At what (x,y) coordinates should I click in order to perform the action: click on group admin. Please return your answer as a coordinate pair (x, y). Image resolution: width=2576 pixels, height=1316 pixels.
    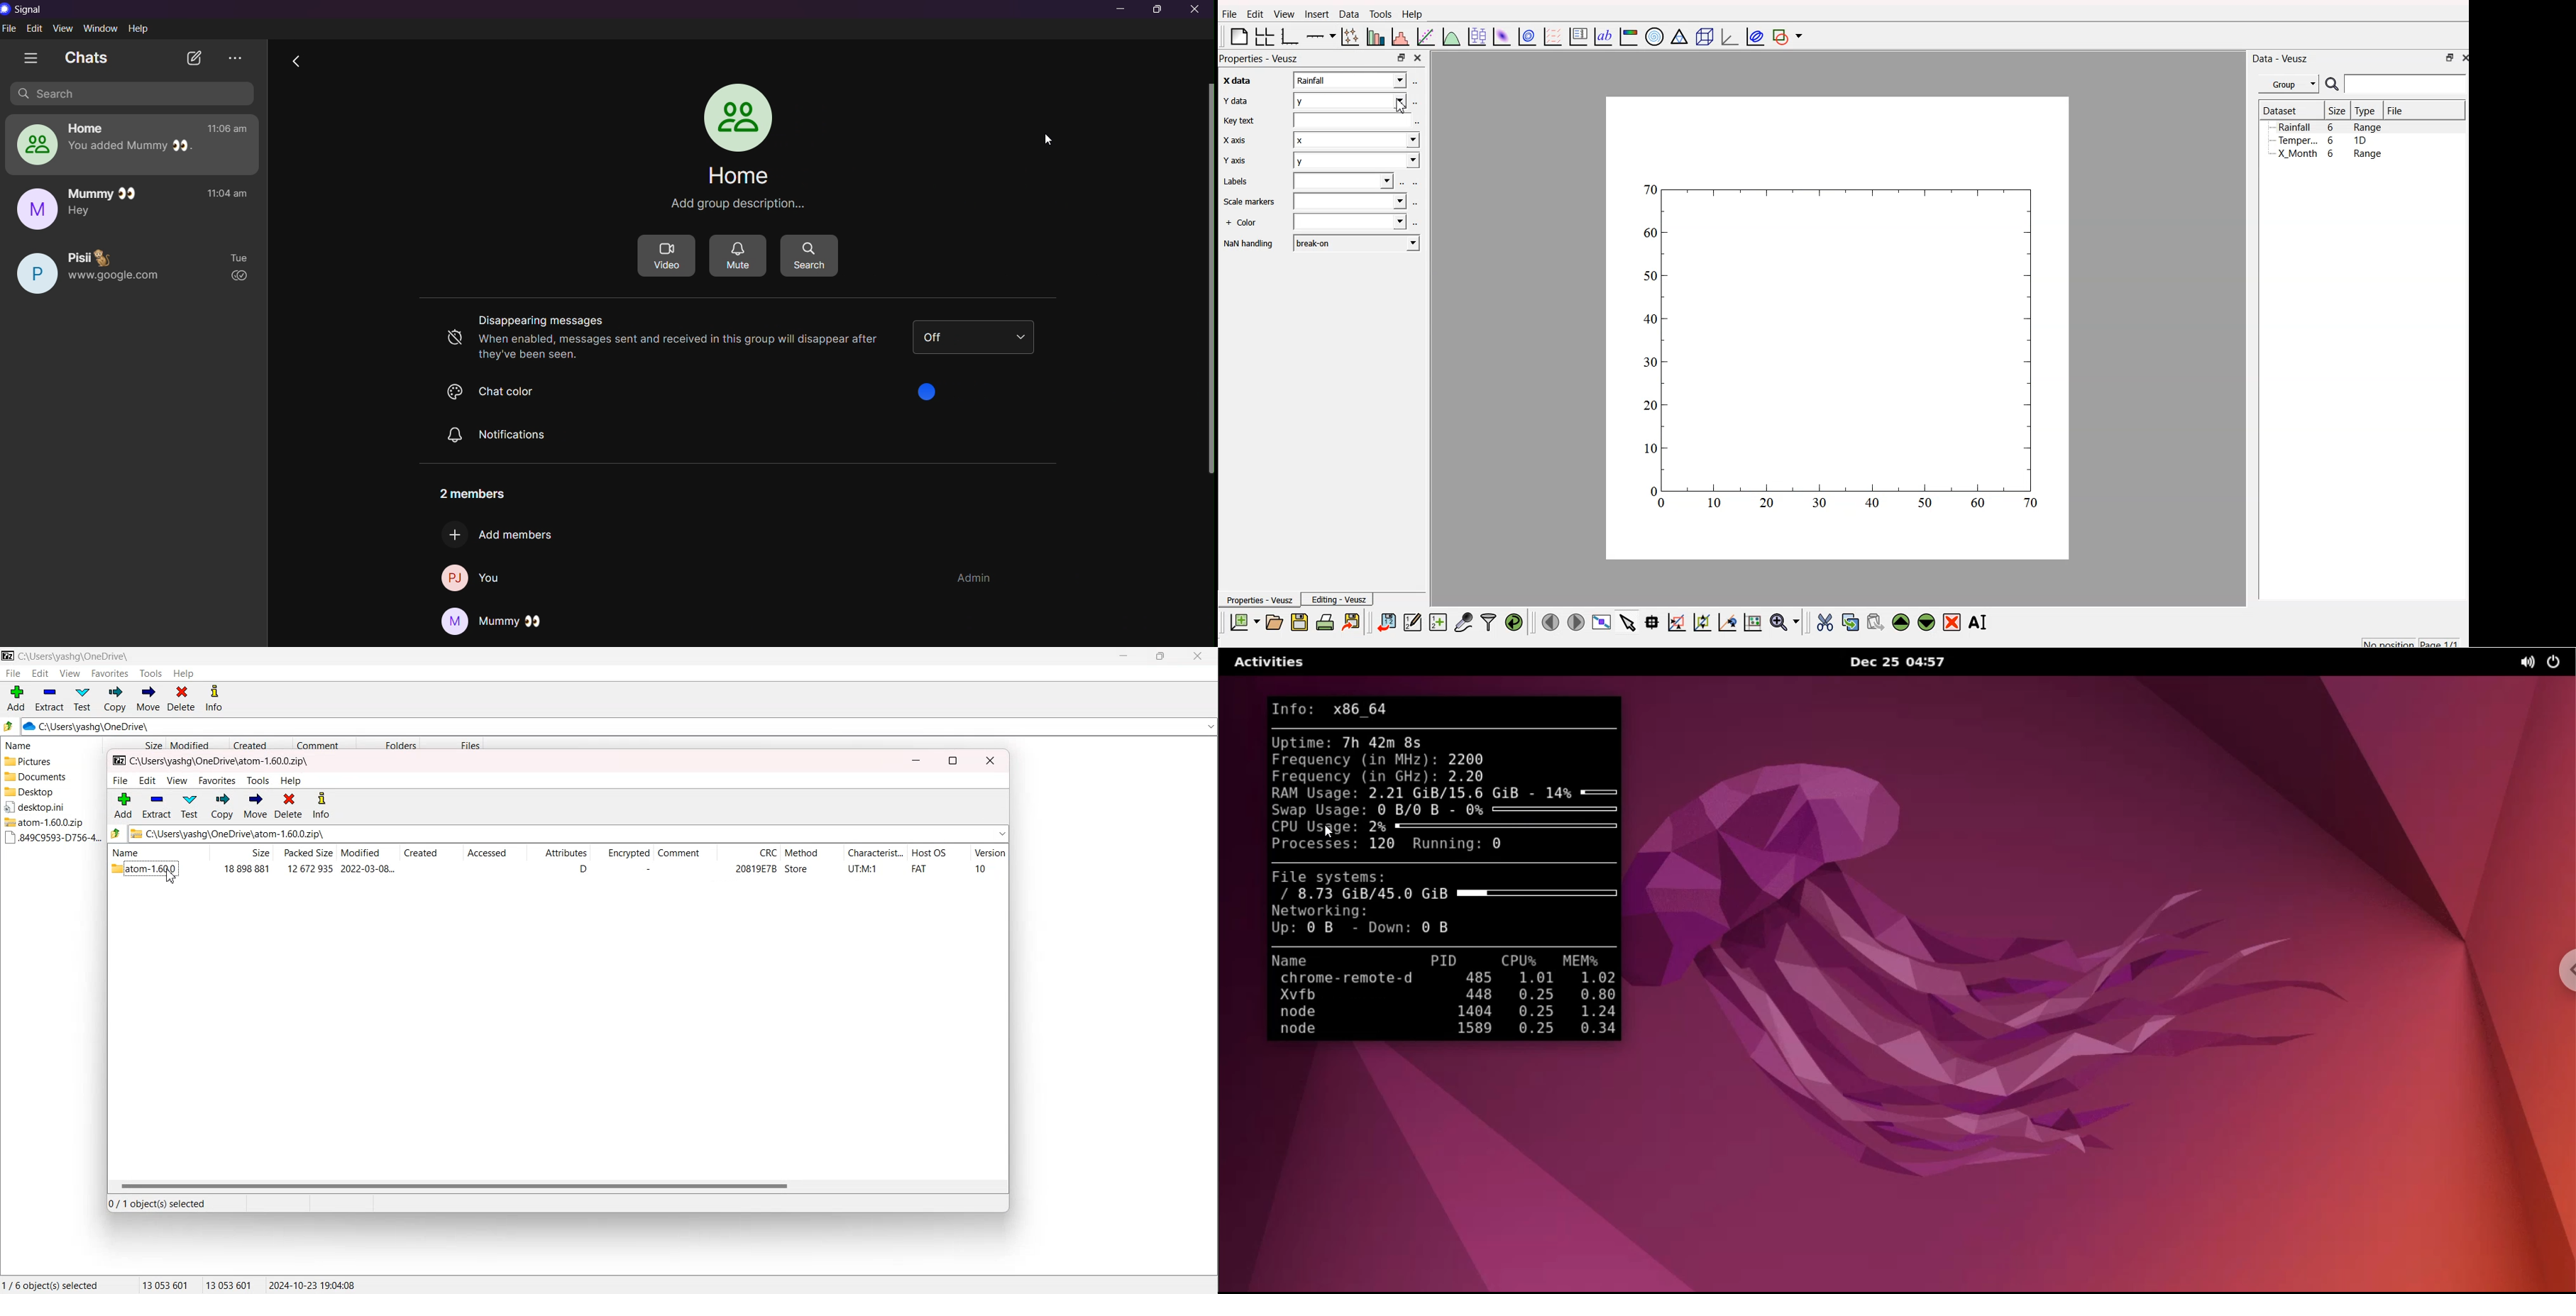
    Looking at the image, I should click on (977, 578).